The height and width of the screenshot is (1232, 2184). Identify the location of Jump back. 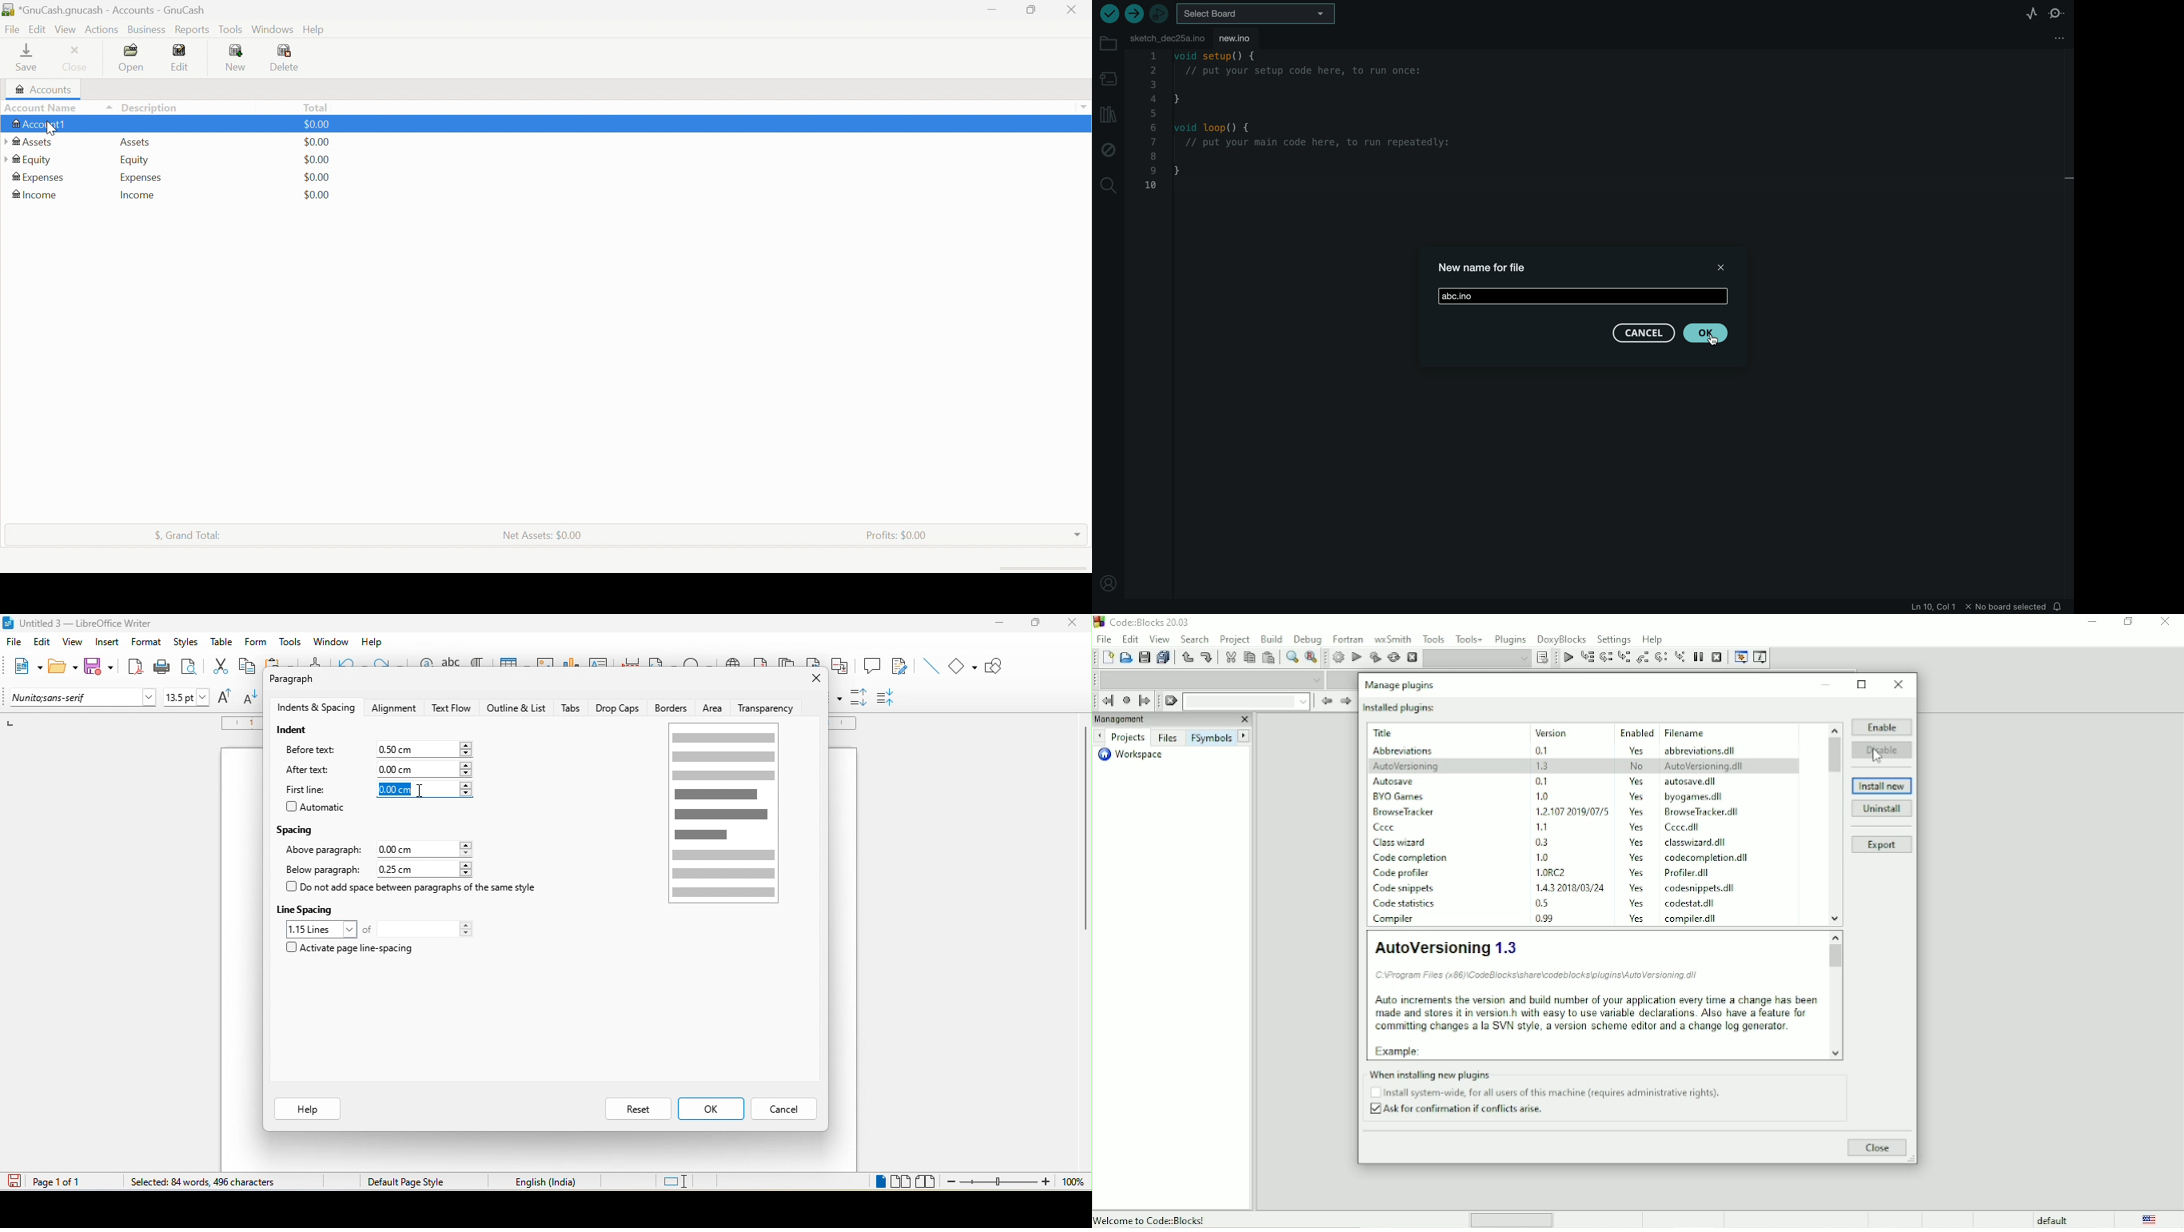
(1105, 701).